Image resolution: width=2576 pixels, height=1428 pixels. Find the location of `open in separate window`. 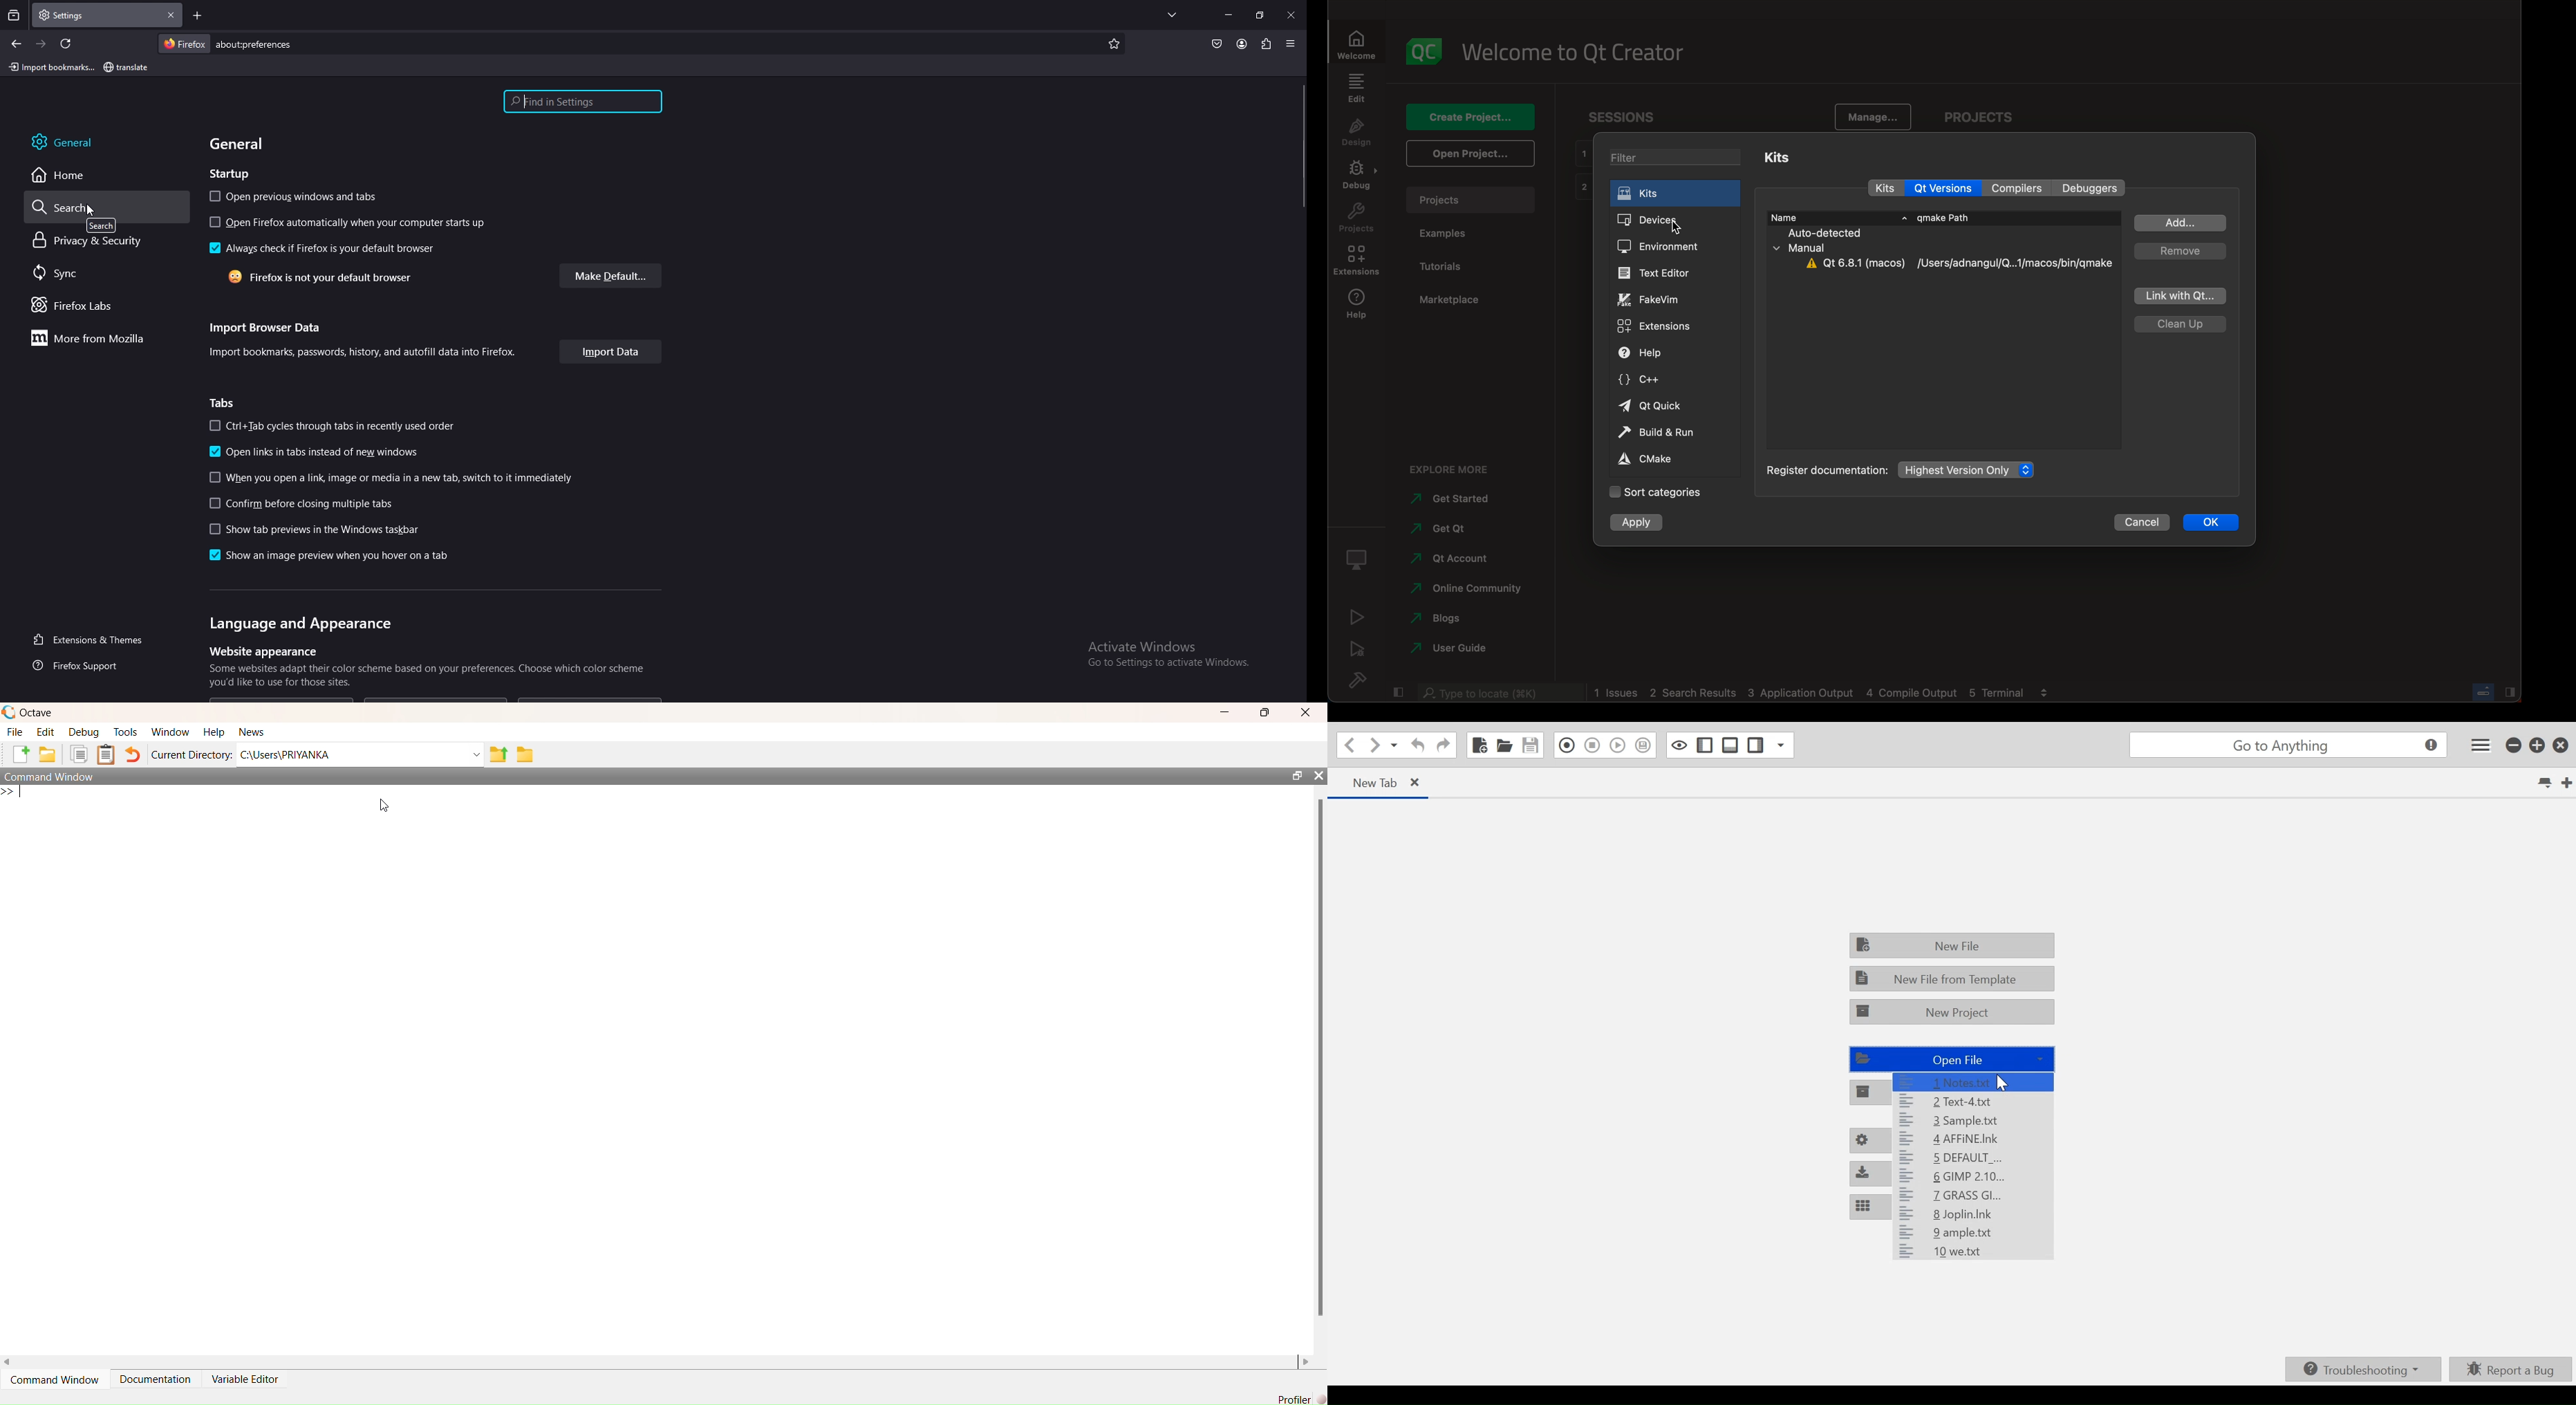

open in separate window is located at coordinates (1298, 776).